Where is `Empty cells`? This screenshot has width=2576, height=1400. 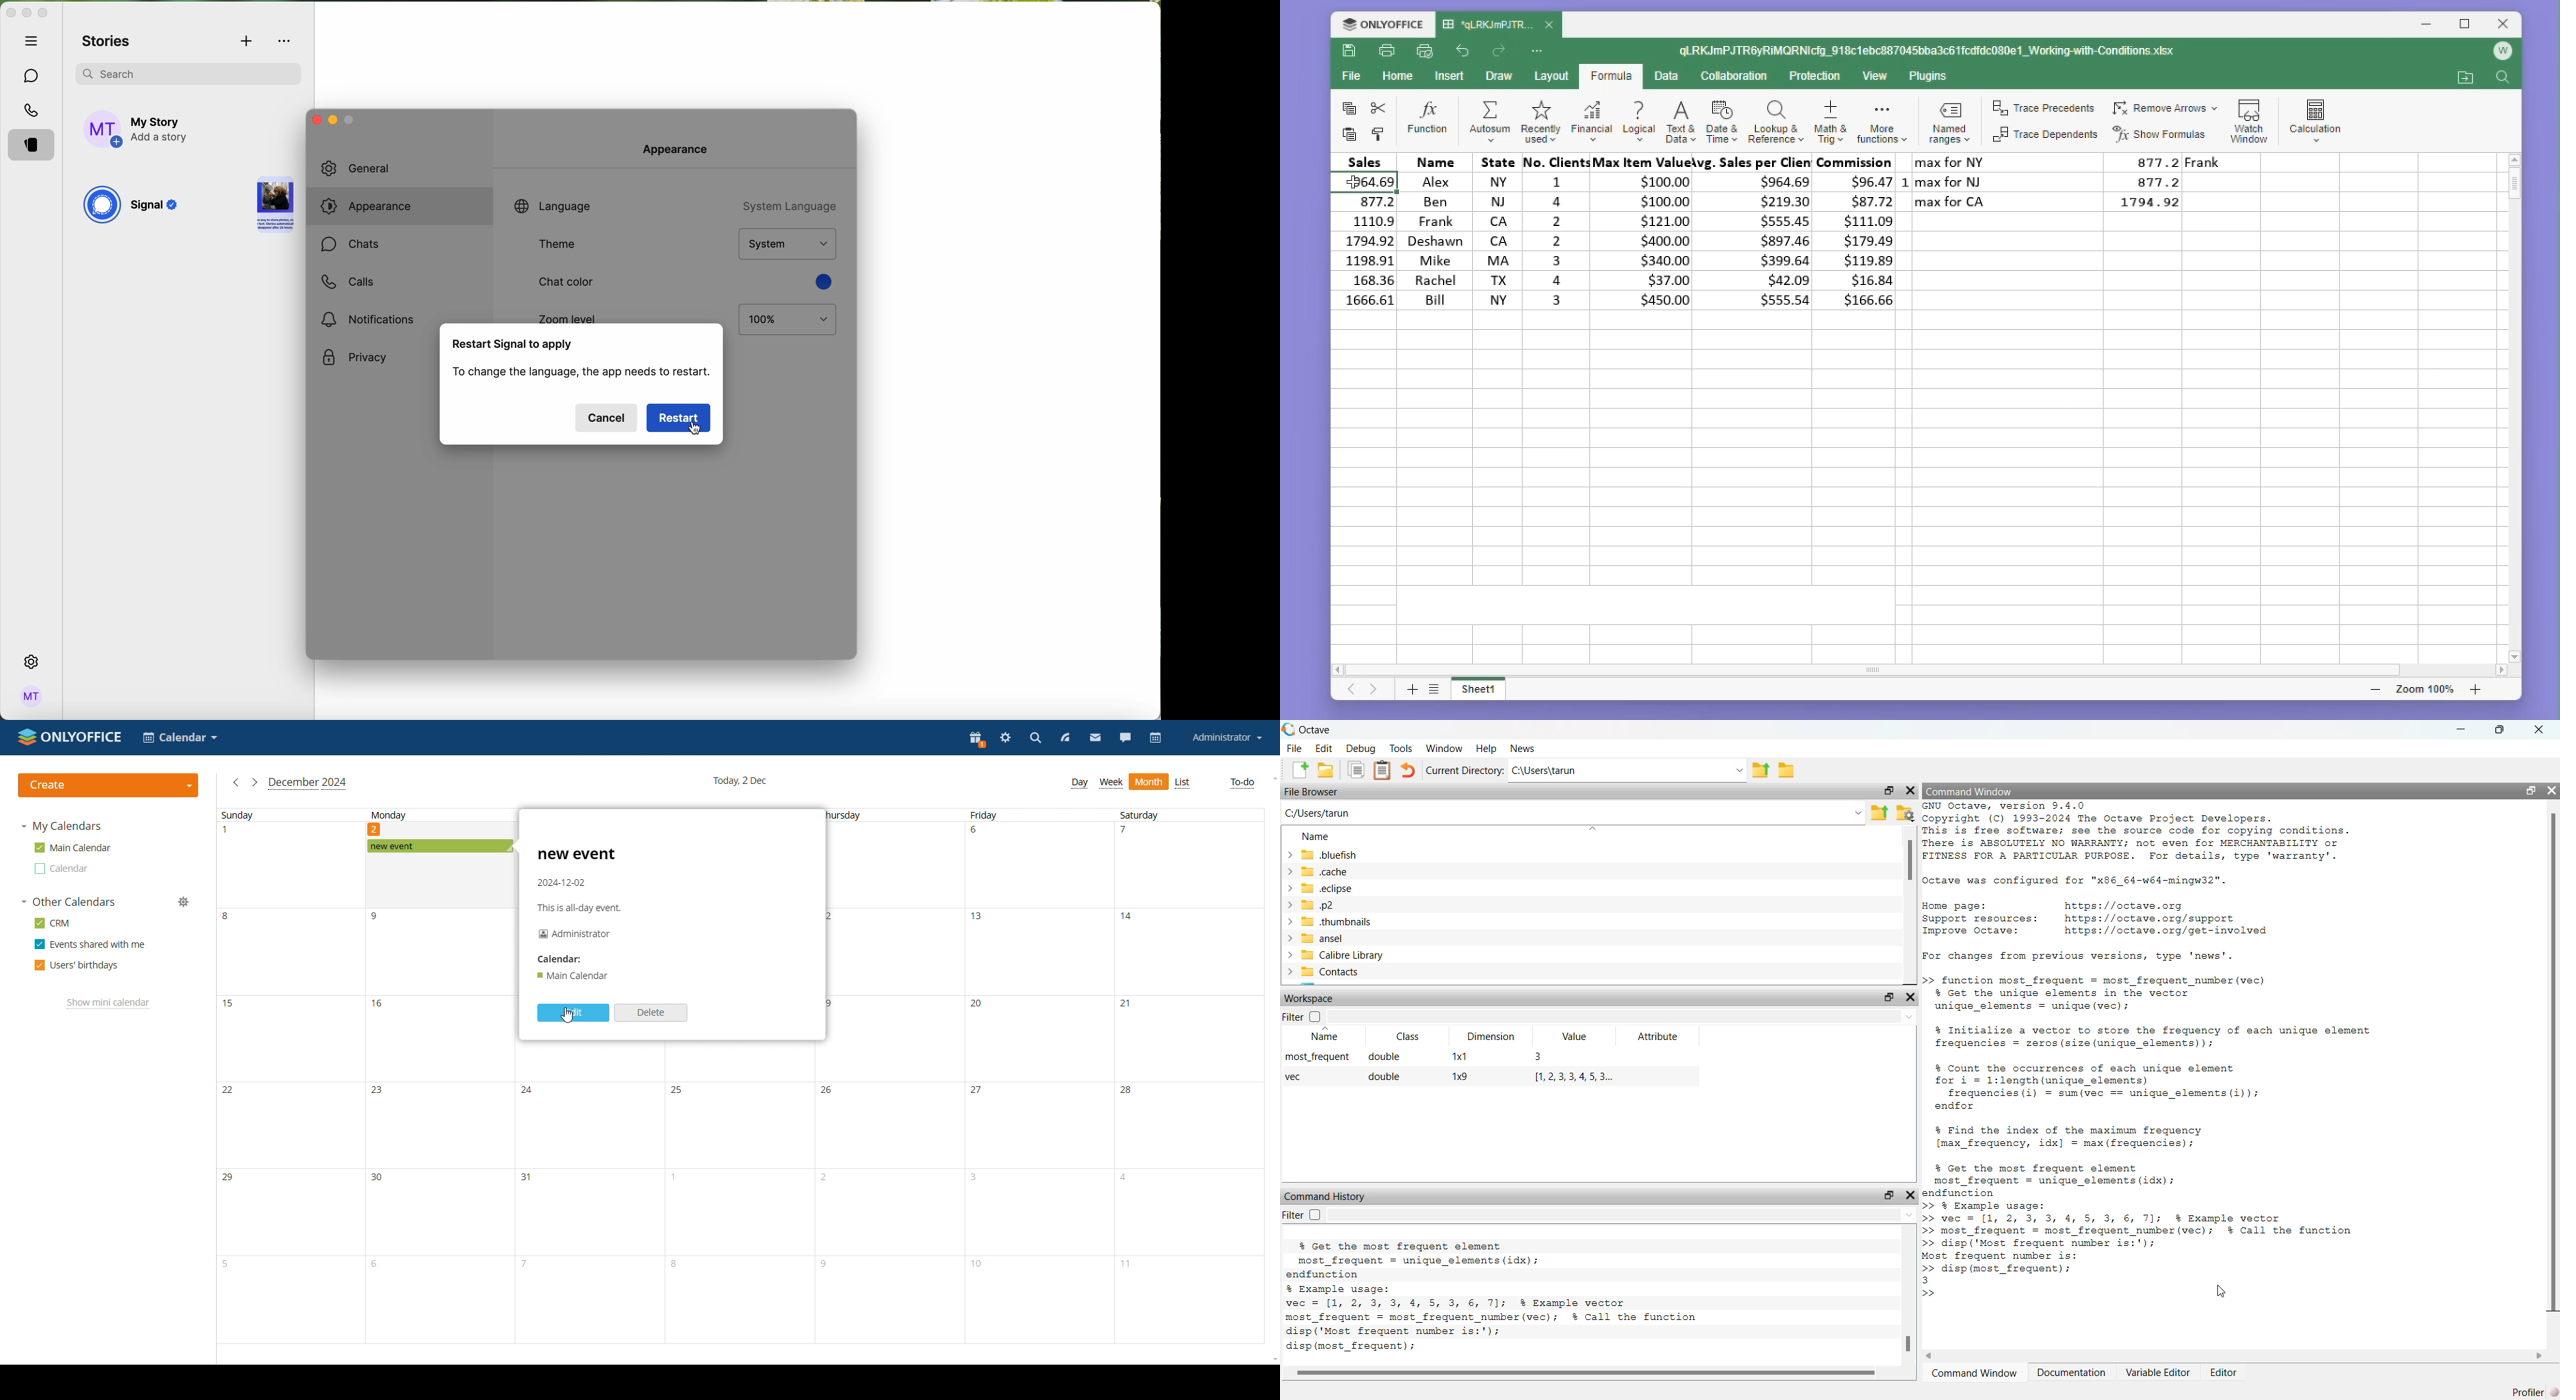
Empty cells is located at coordinates (1908, 481).